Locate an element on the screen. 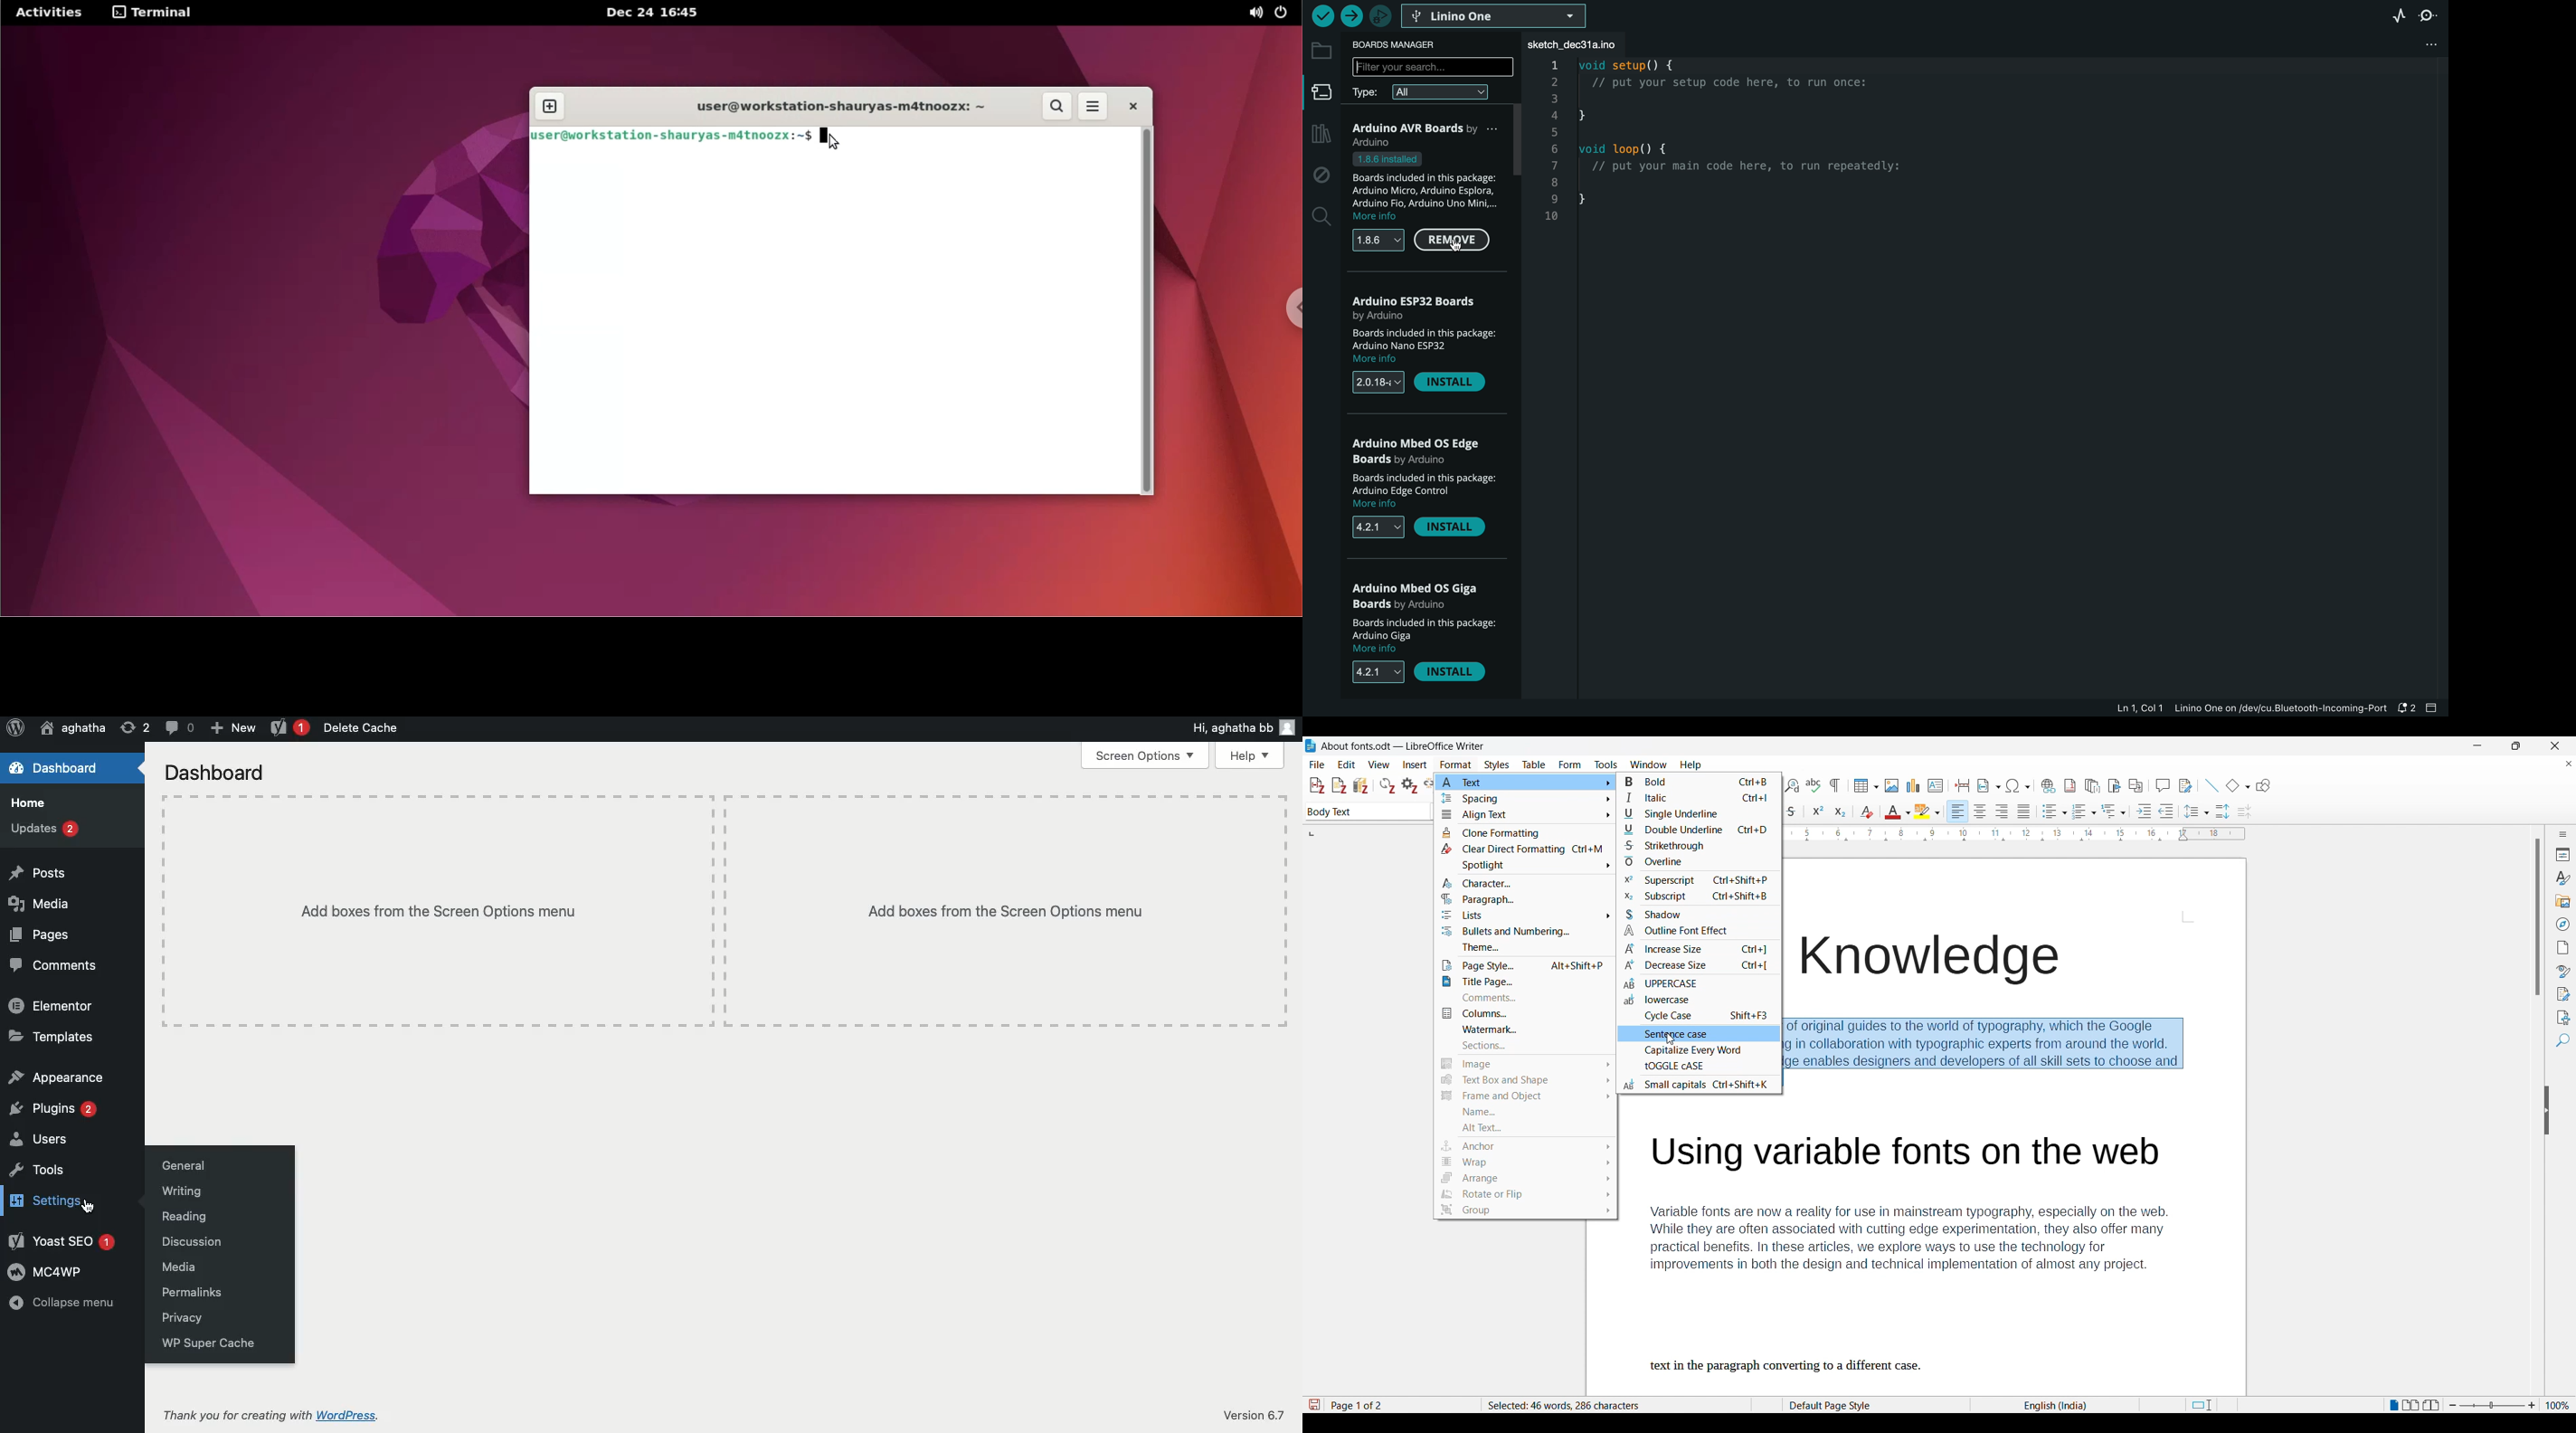  Paragraph selected by cursor is located at coordinates (1992, 1052).